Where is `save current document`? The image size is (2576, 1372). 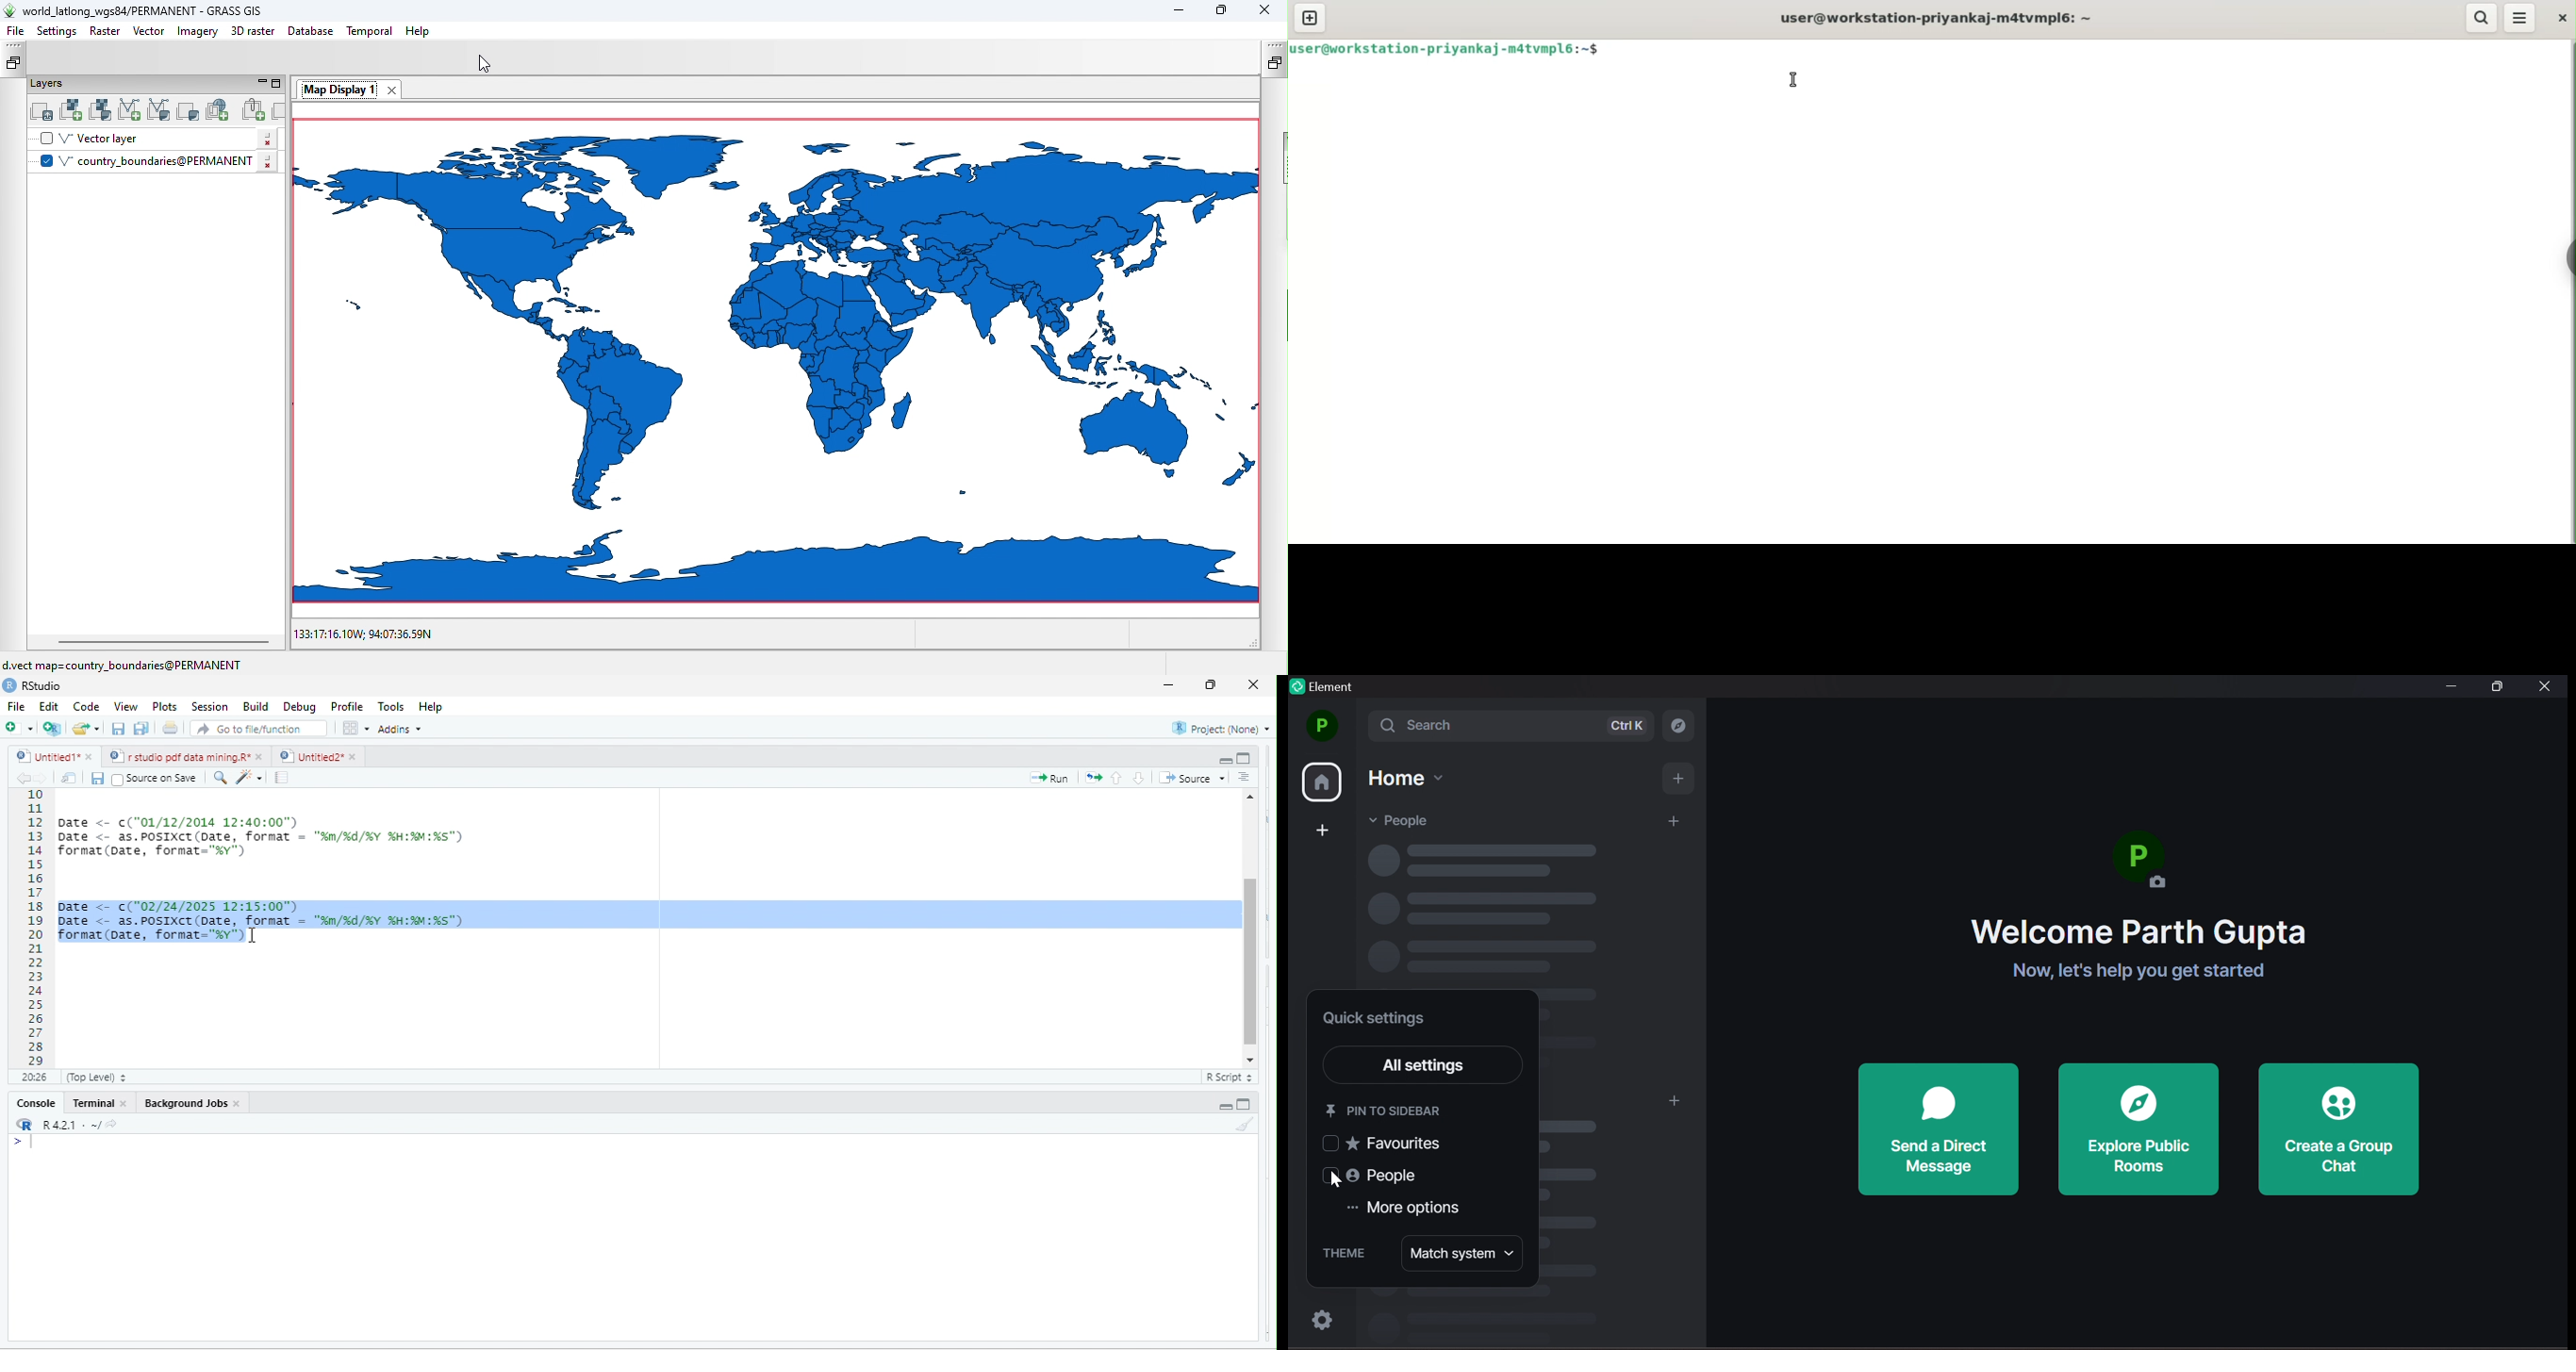 save current document is located at coordinates (117, 731).